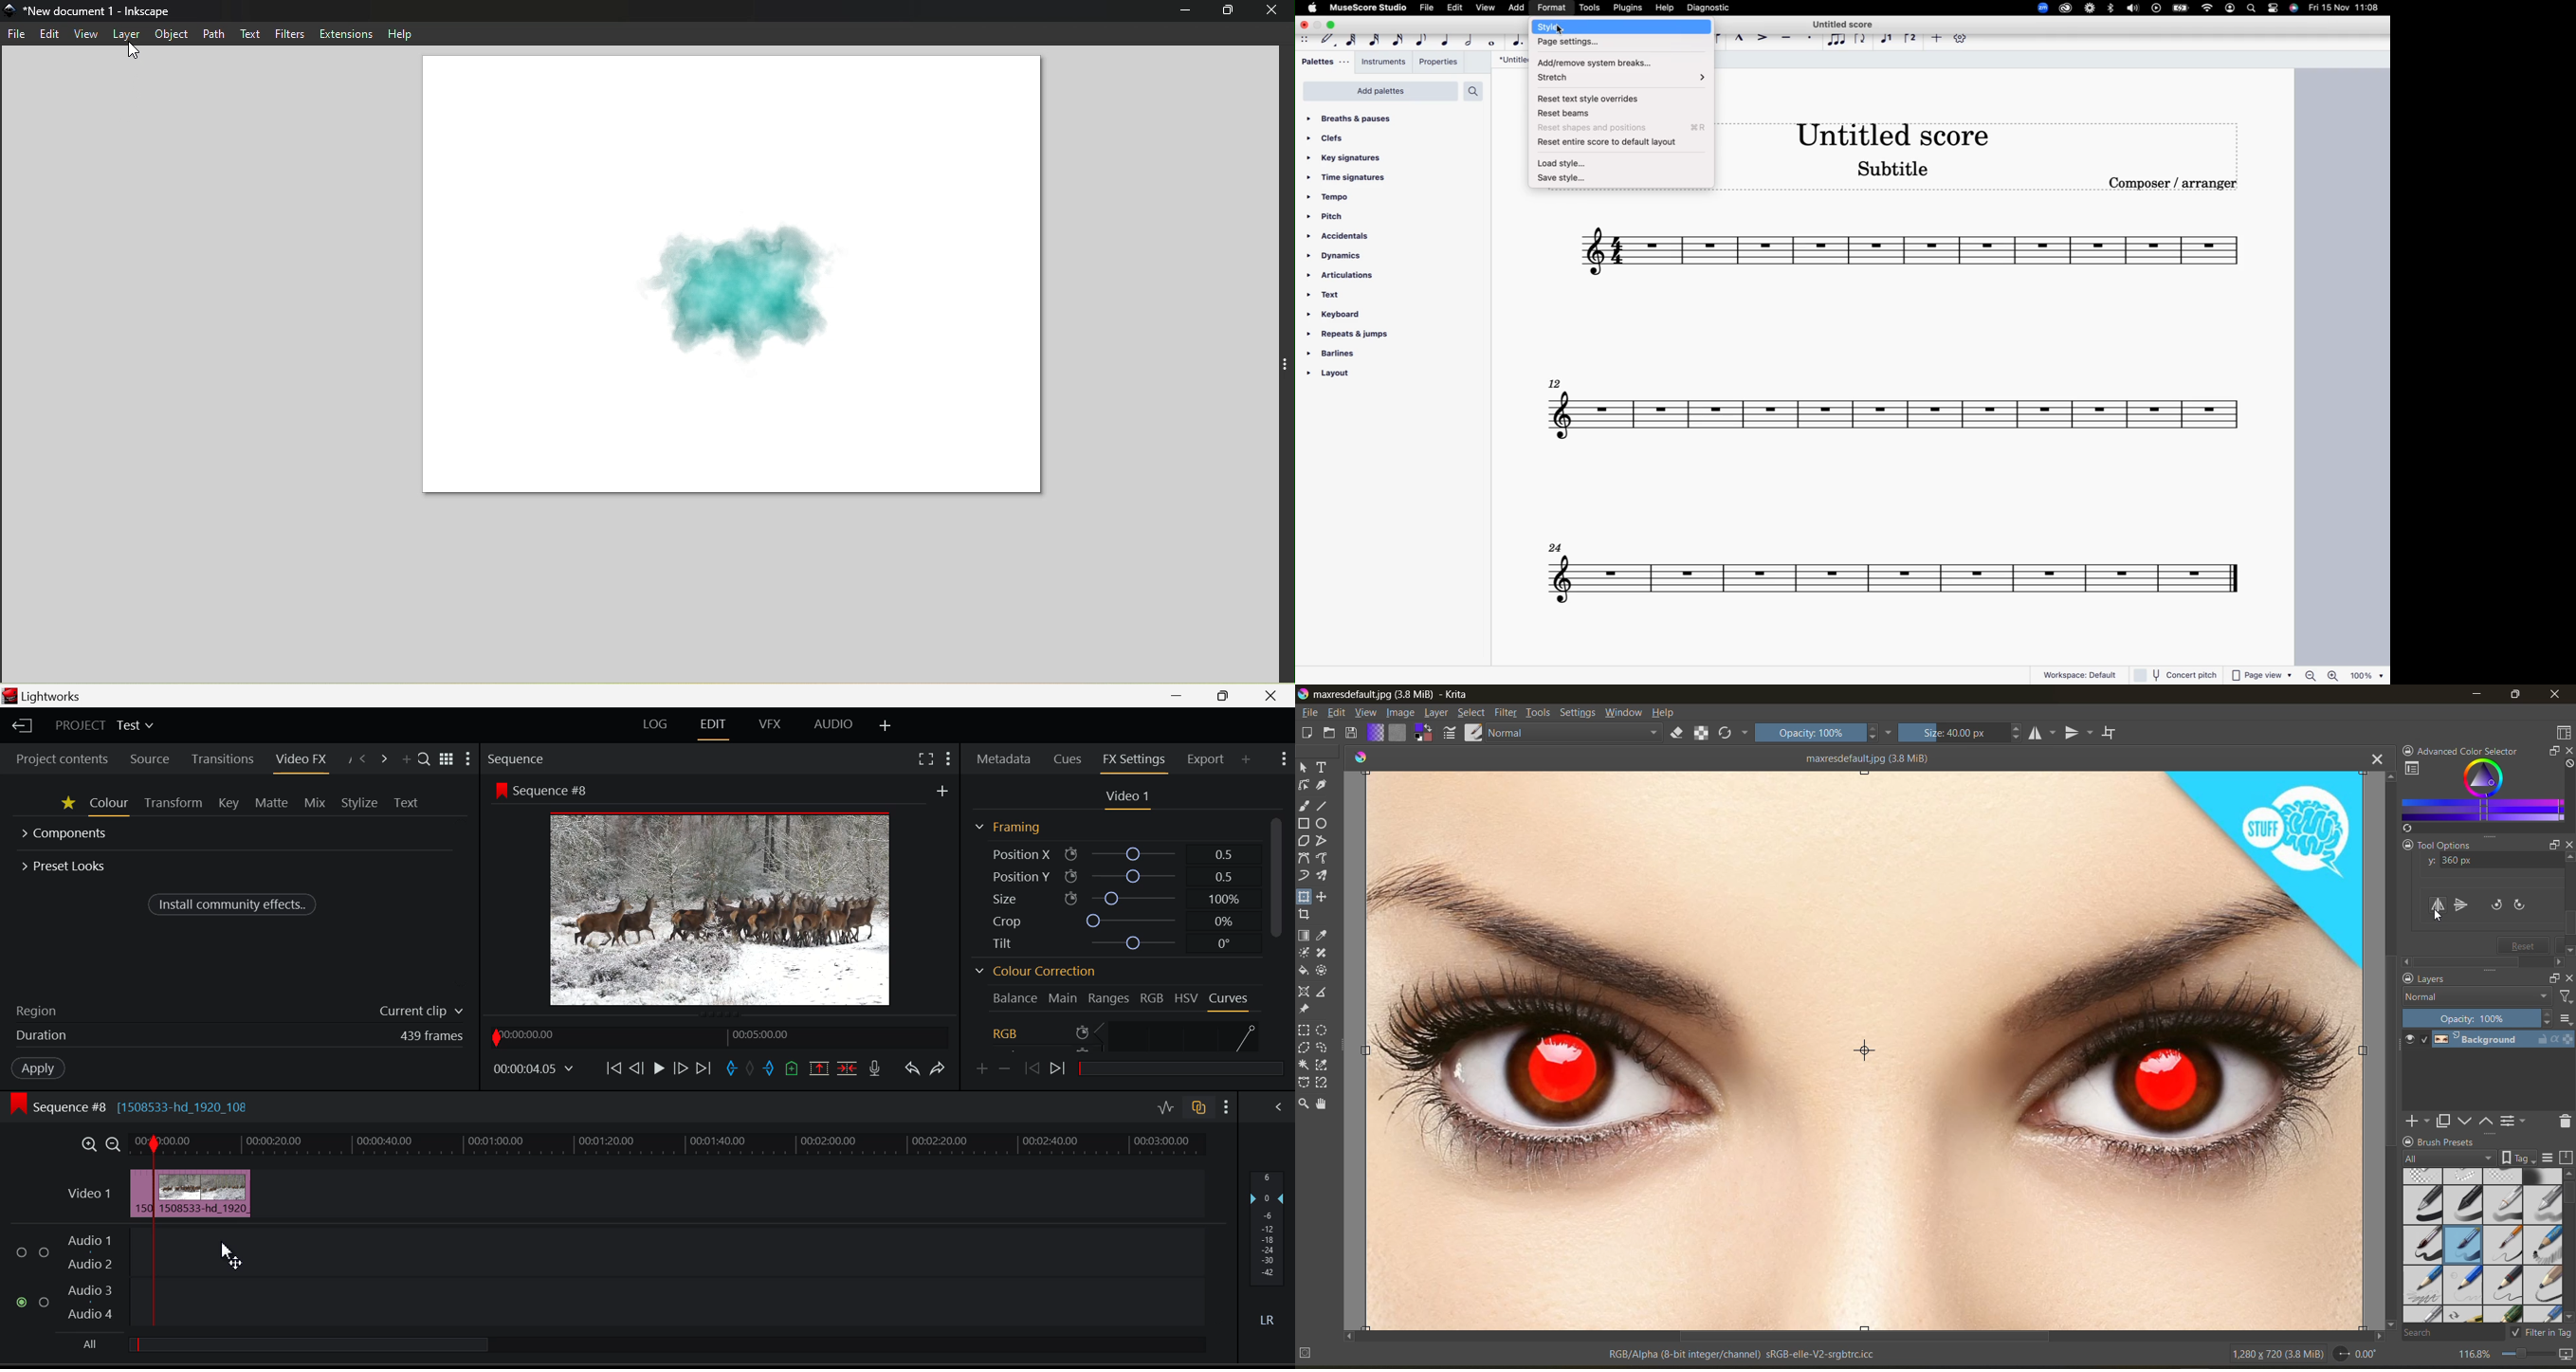 The image size is (2576, 1372). What do you see at coordinates (1322, 876) in the screenshot?
I see `tool` at bounding box center [1322, 876].